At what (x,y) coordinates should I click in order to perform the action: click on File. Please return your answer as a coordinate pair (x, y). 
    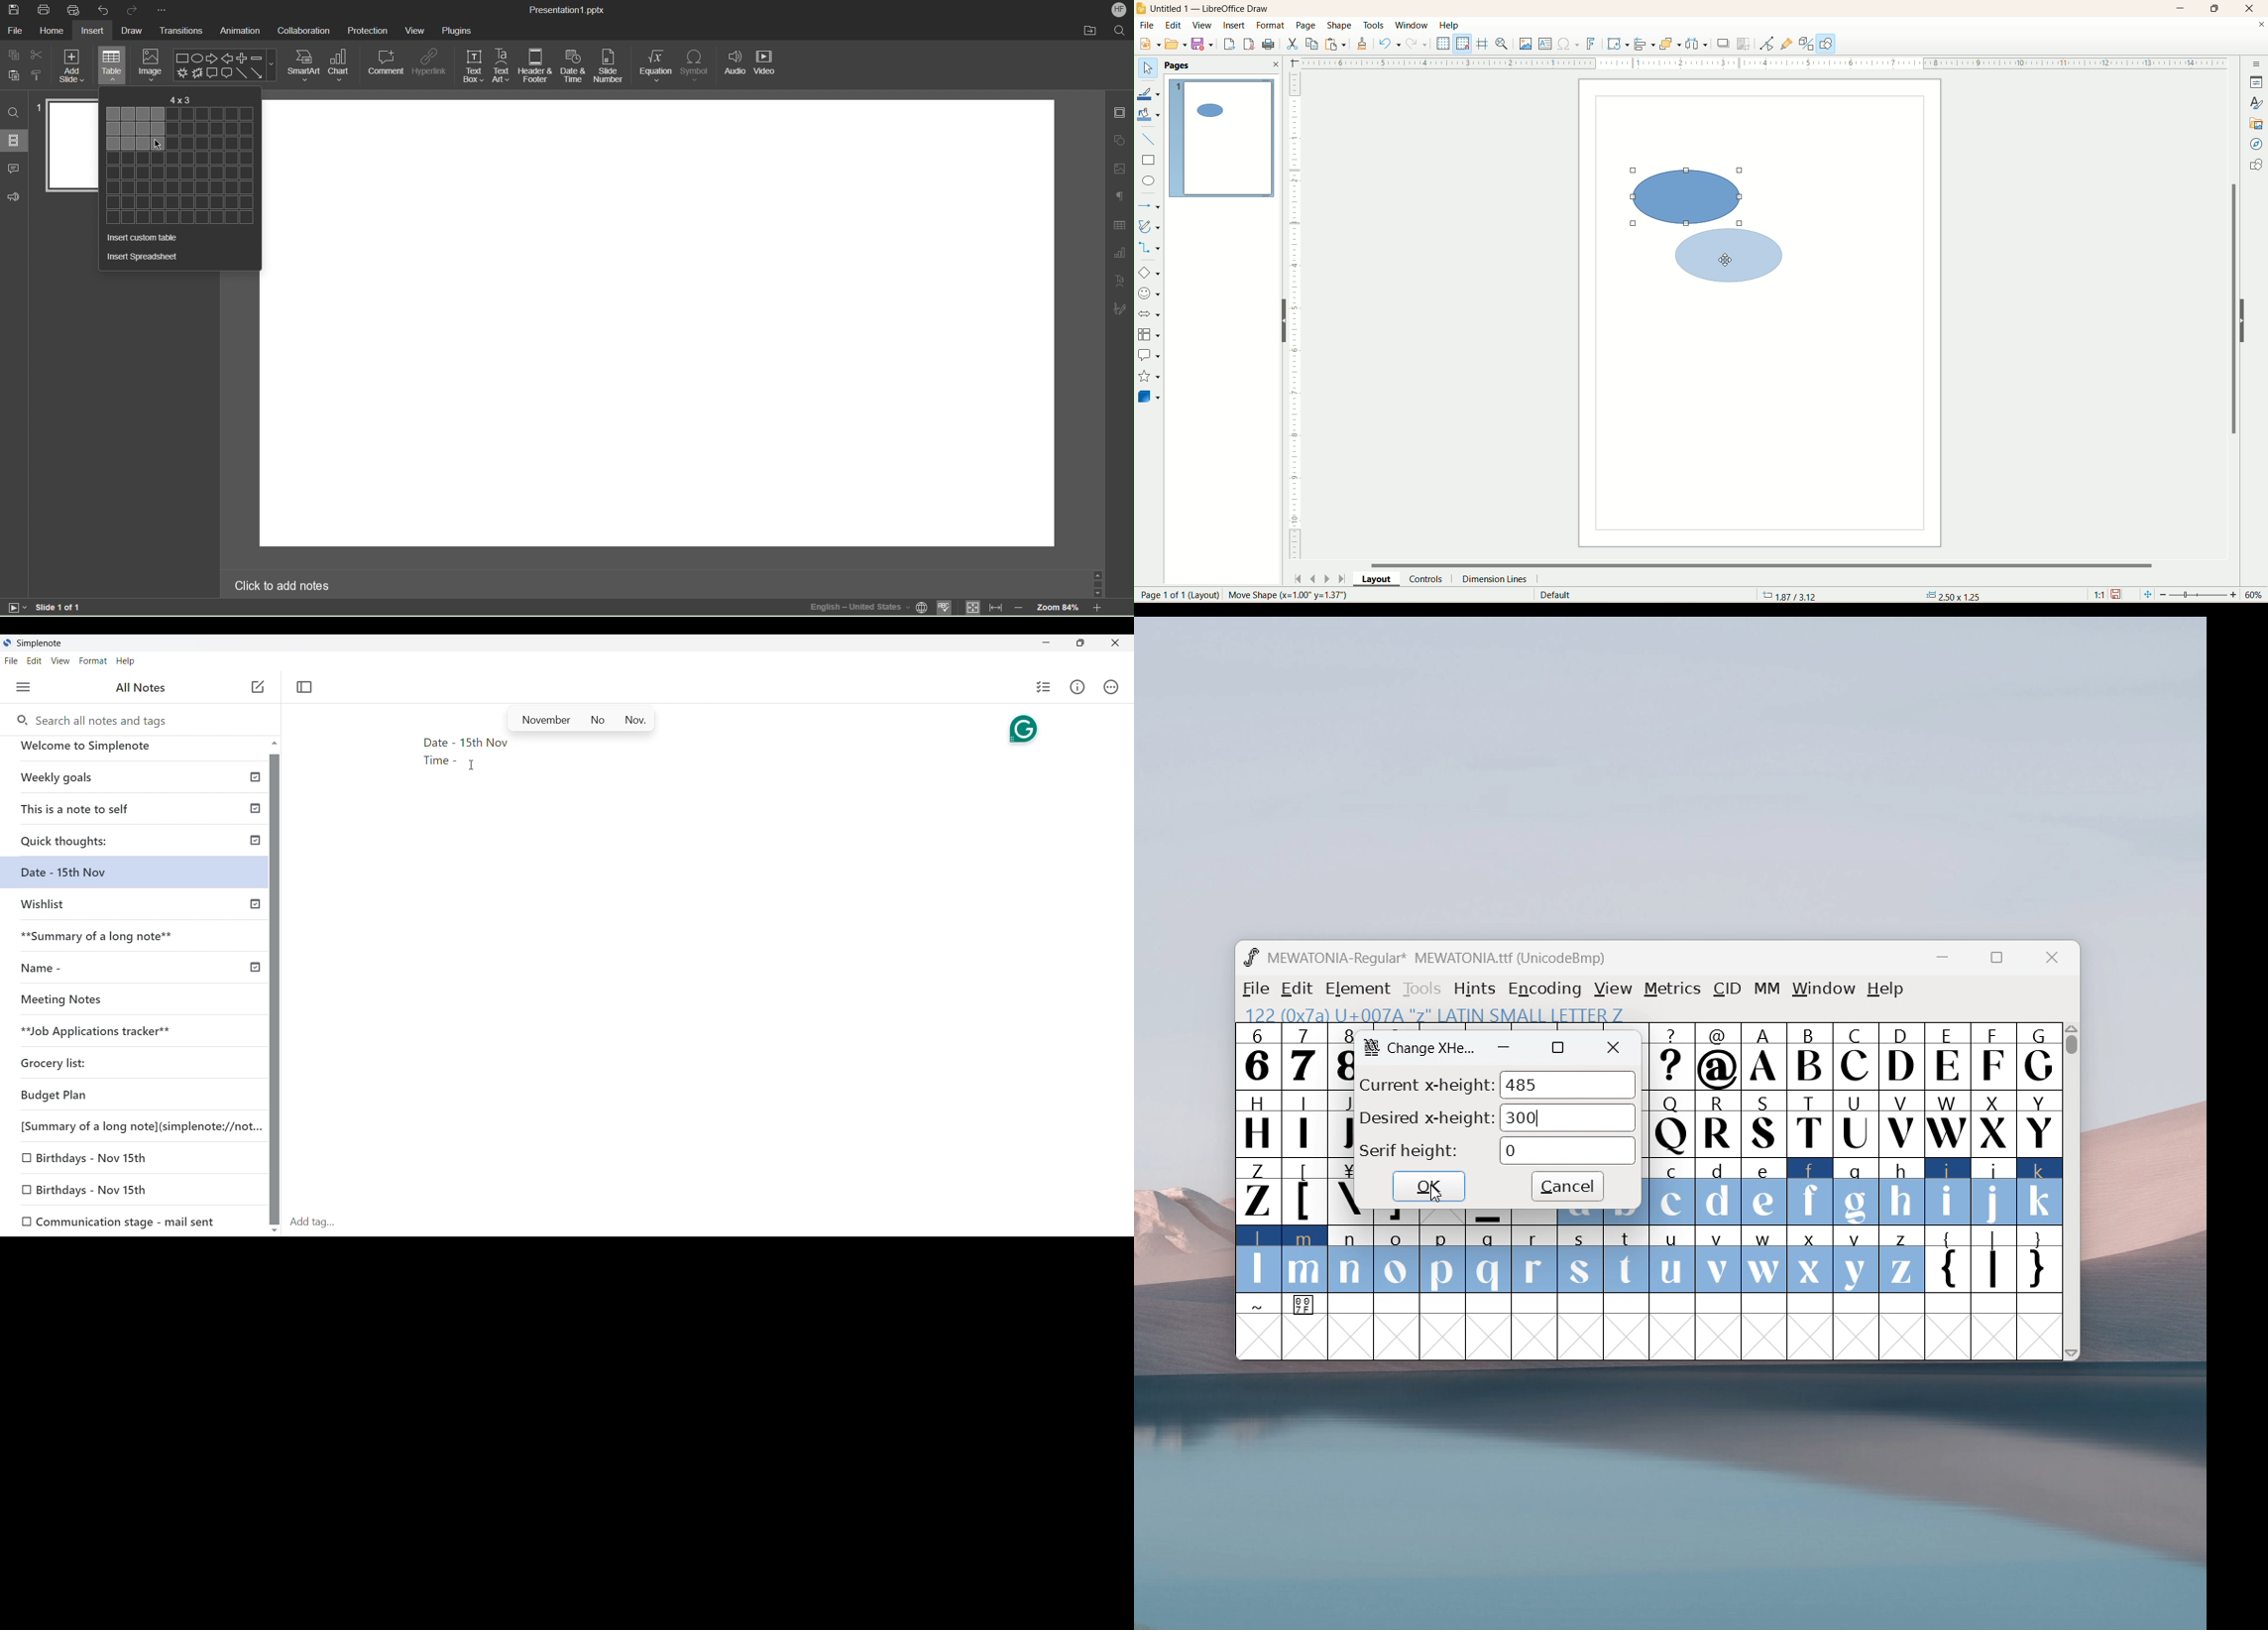
    Looking at the image, I should click on (15, 32).